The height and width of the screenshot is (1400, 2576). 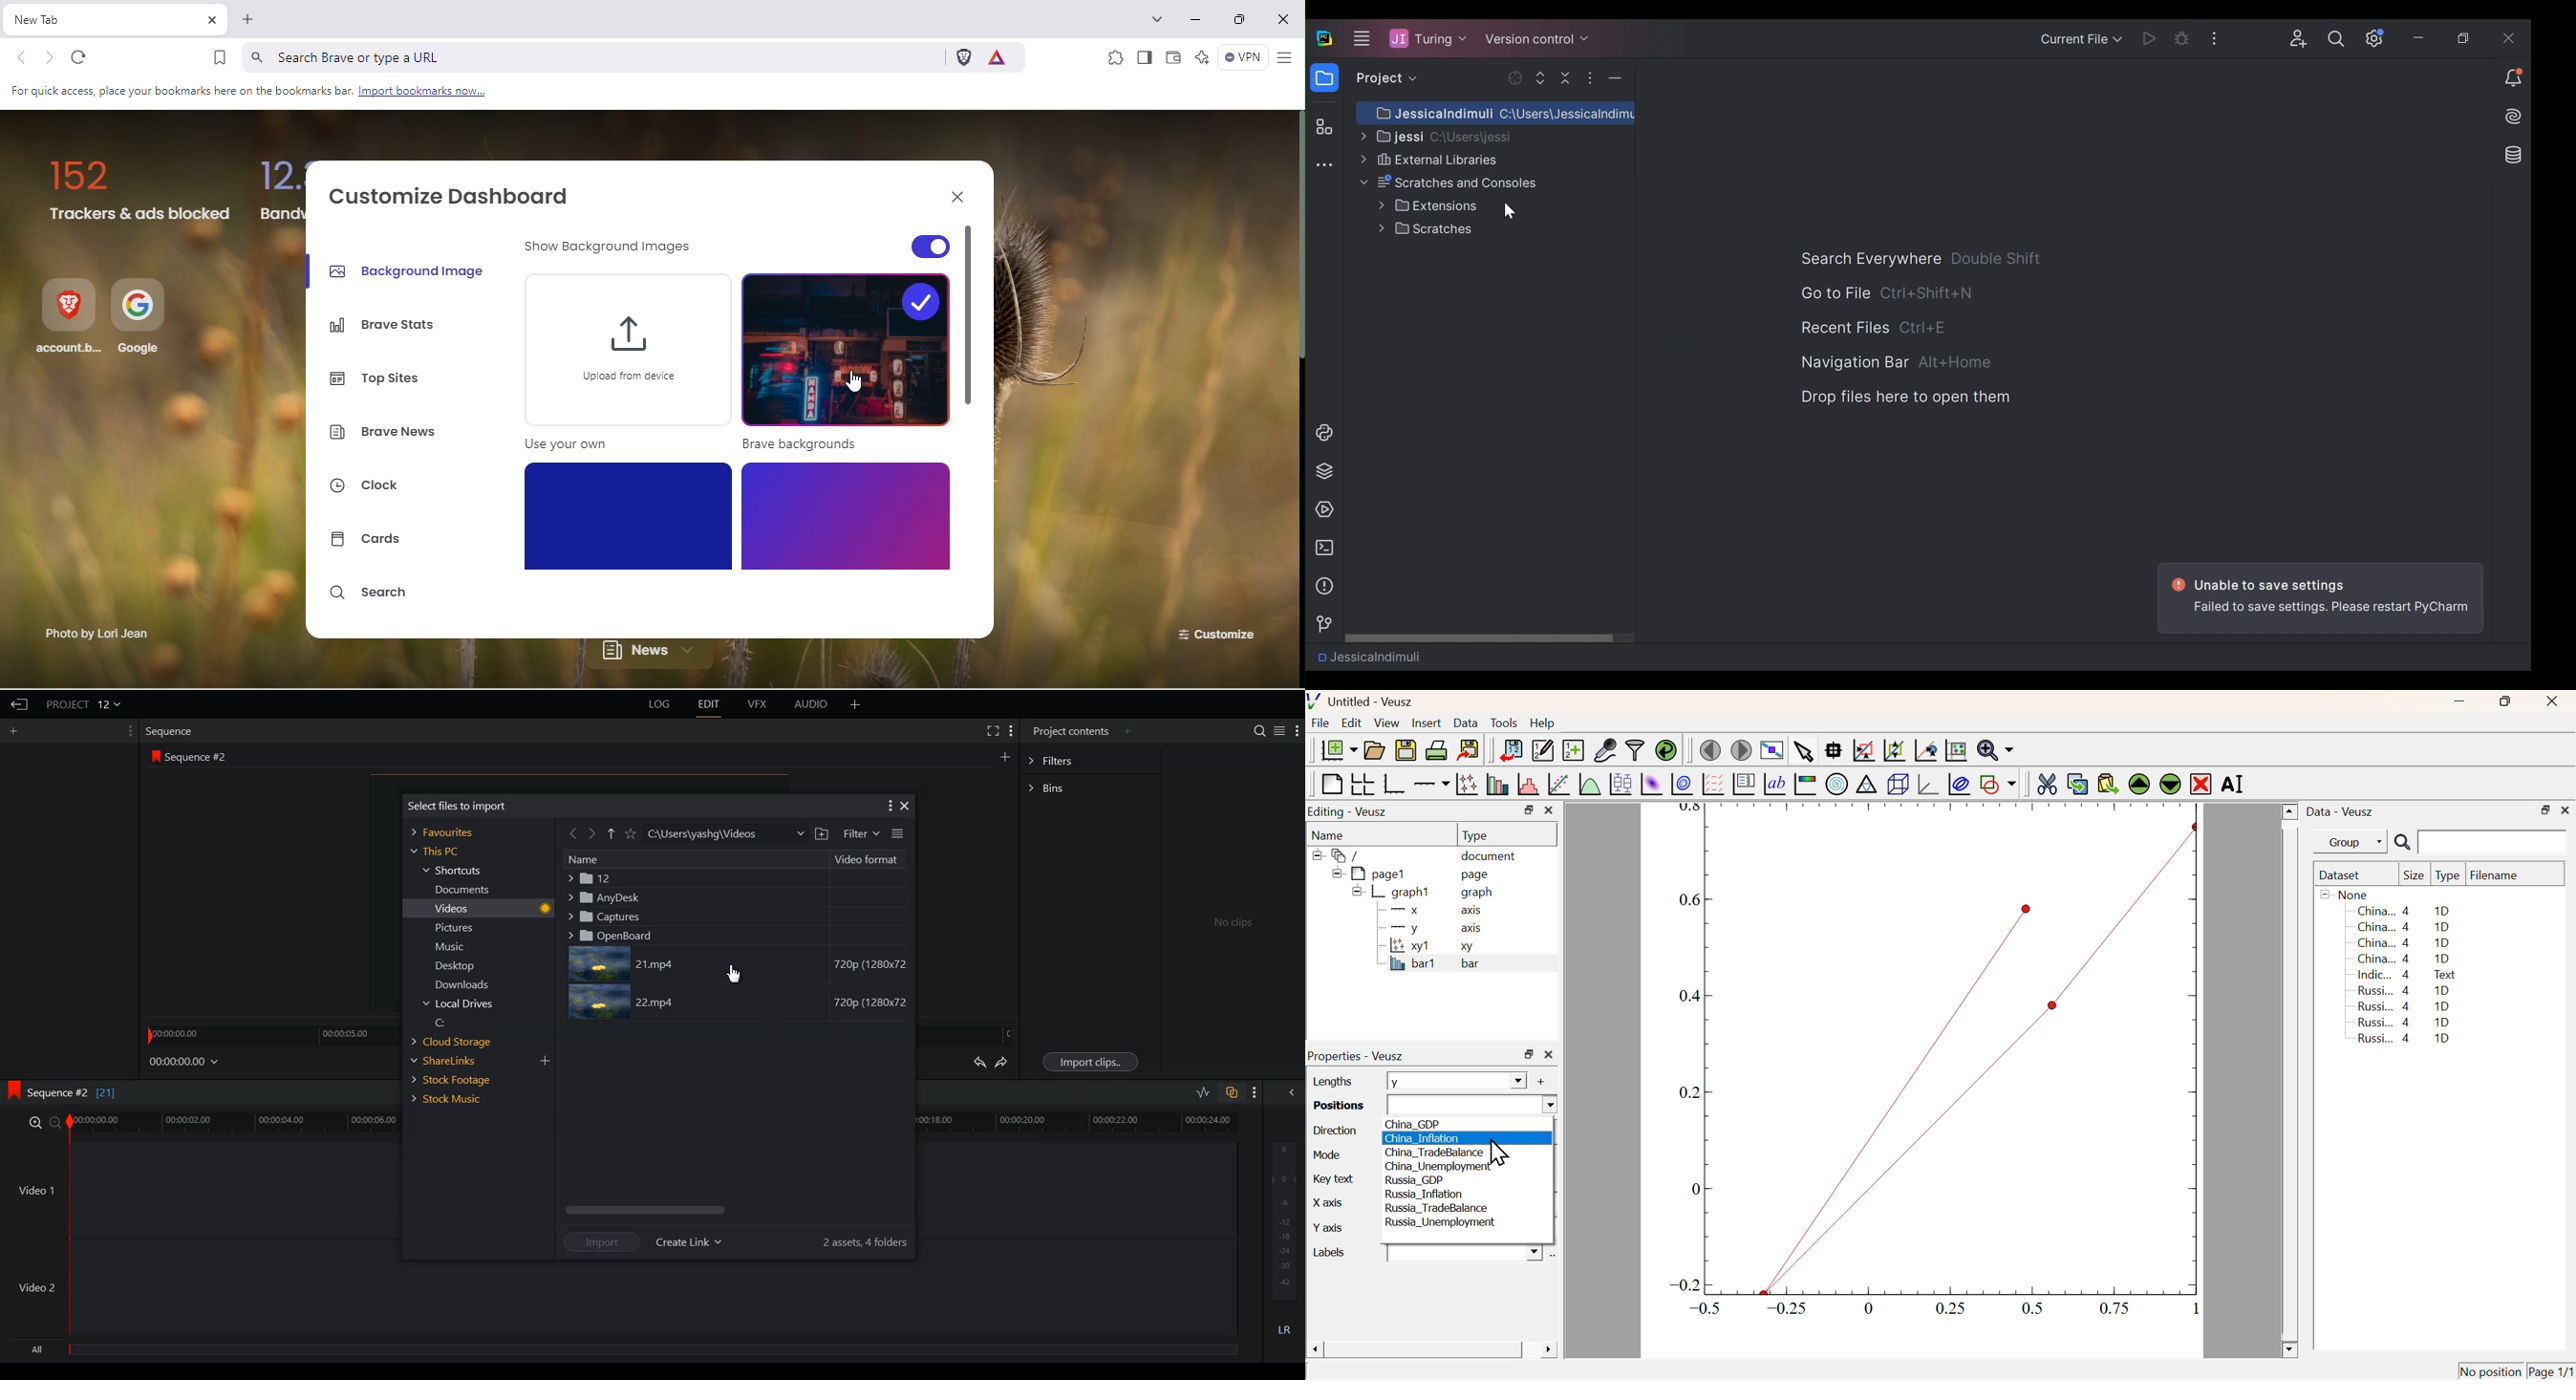 I want to click on No position, so click(x=2491, y=1371).